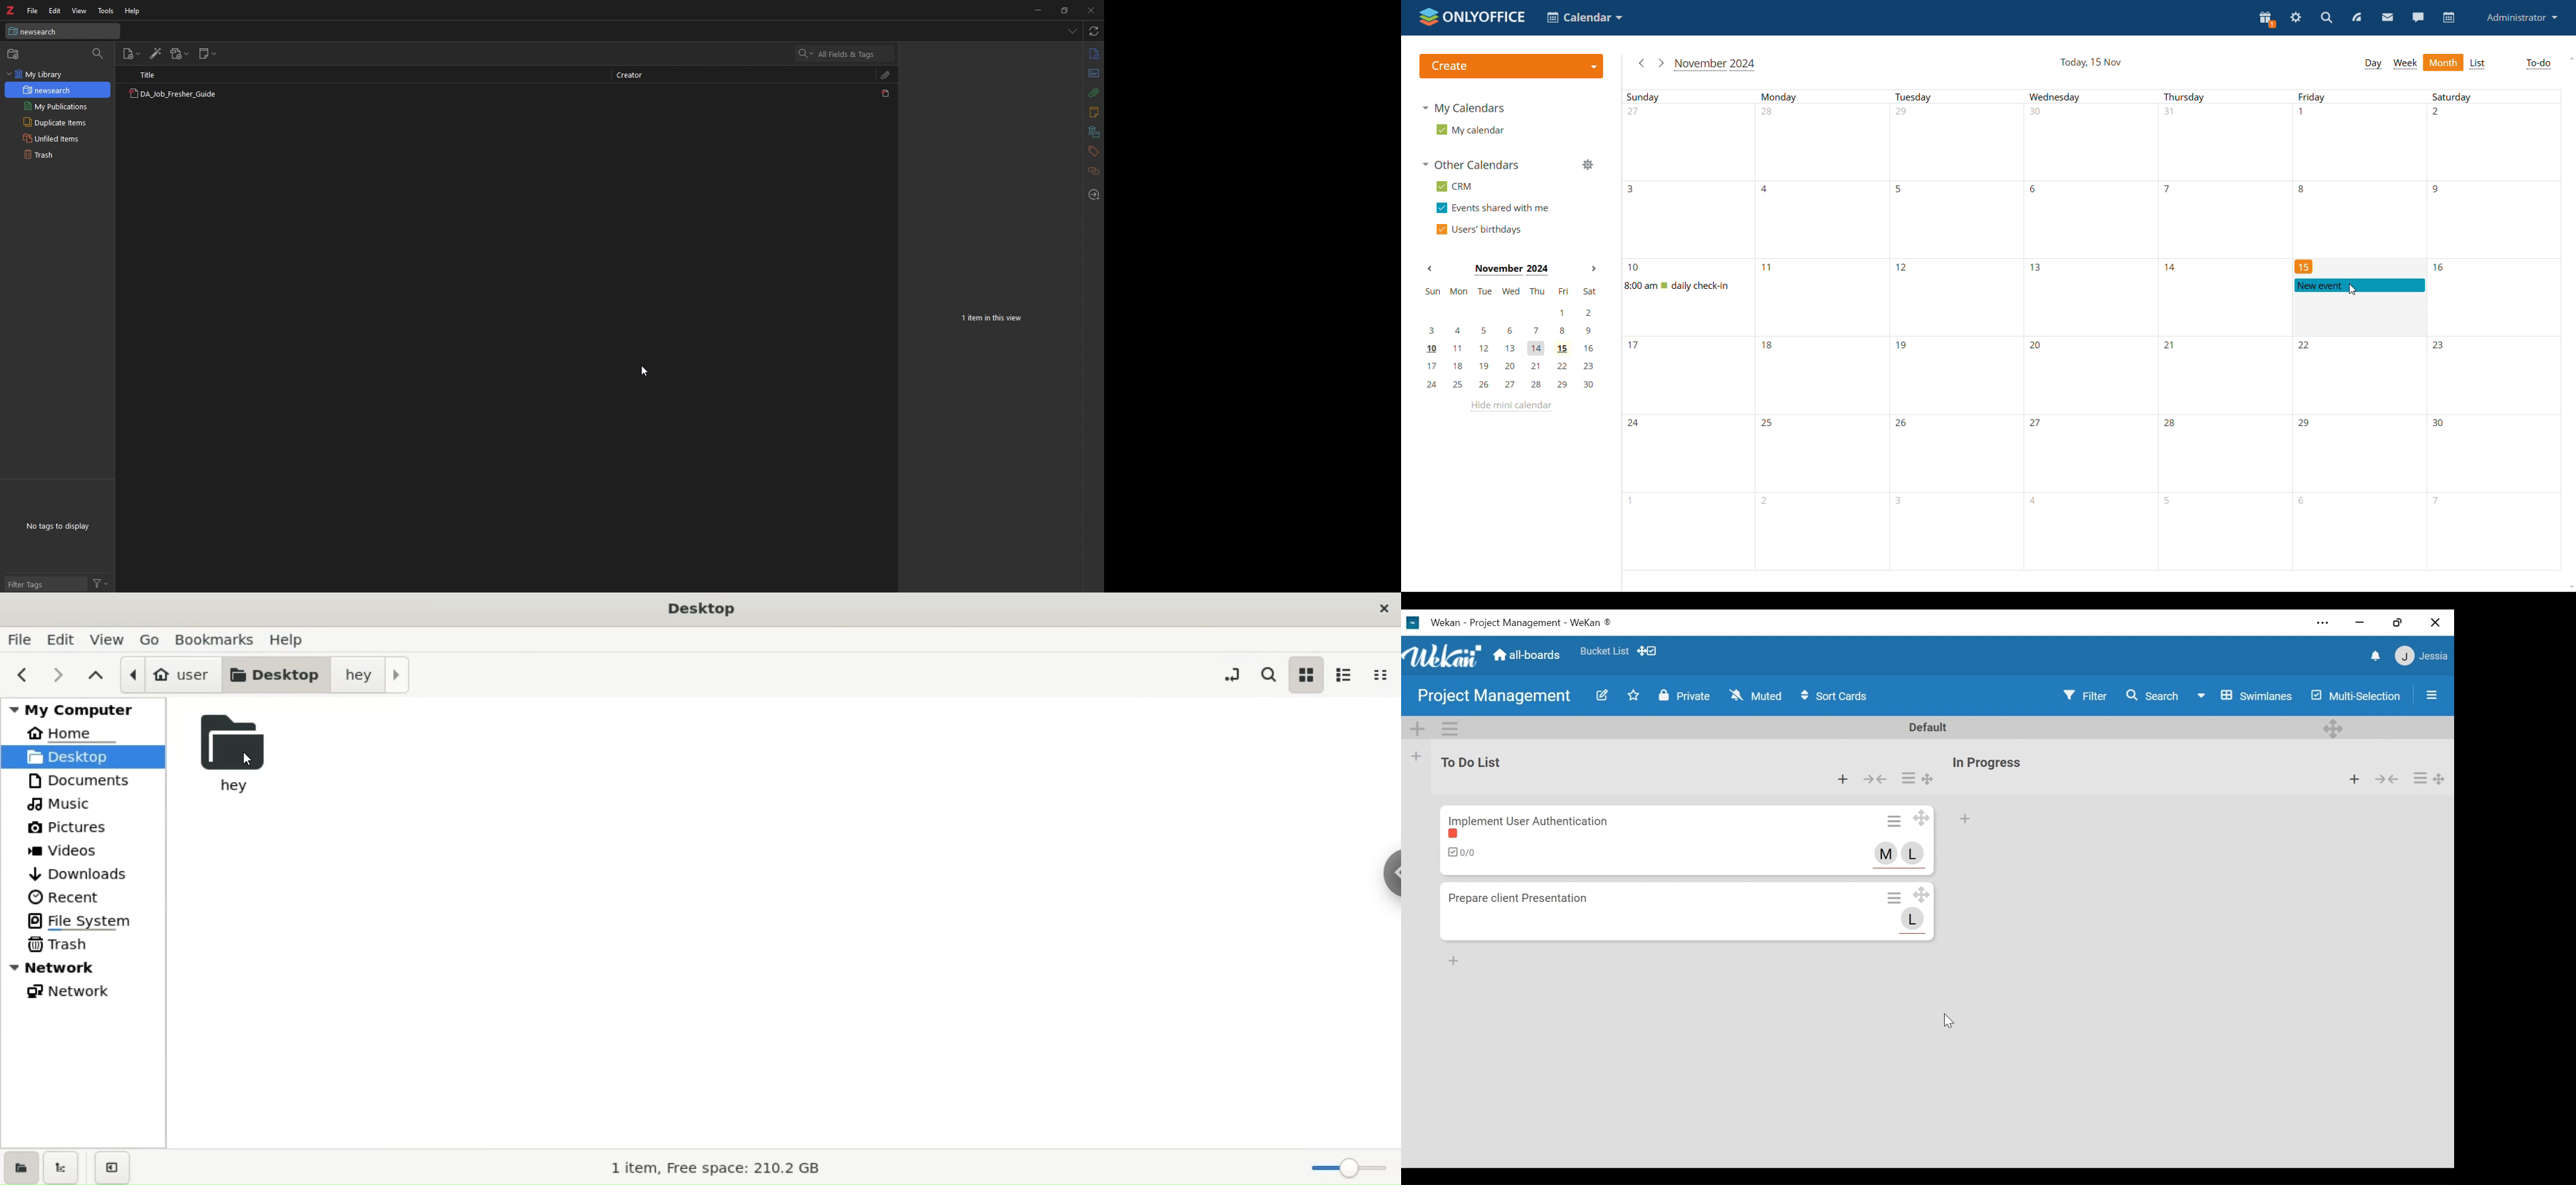 This screenshot has width=2576, height=1204. Describe the element at coordinates (58, 74) in the screenshot. I see `my library` at that location.